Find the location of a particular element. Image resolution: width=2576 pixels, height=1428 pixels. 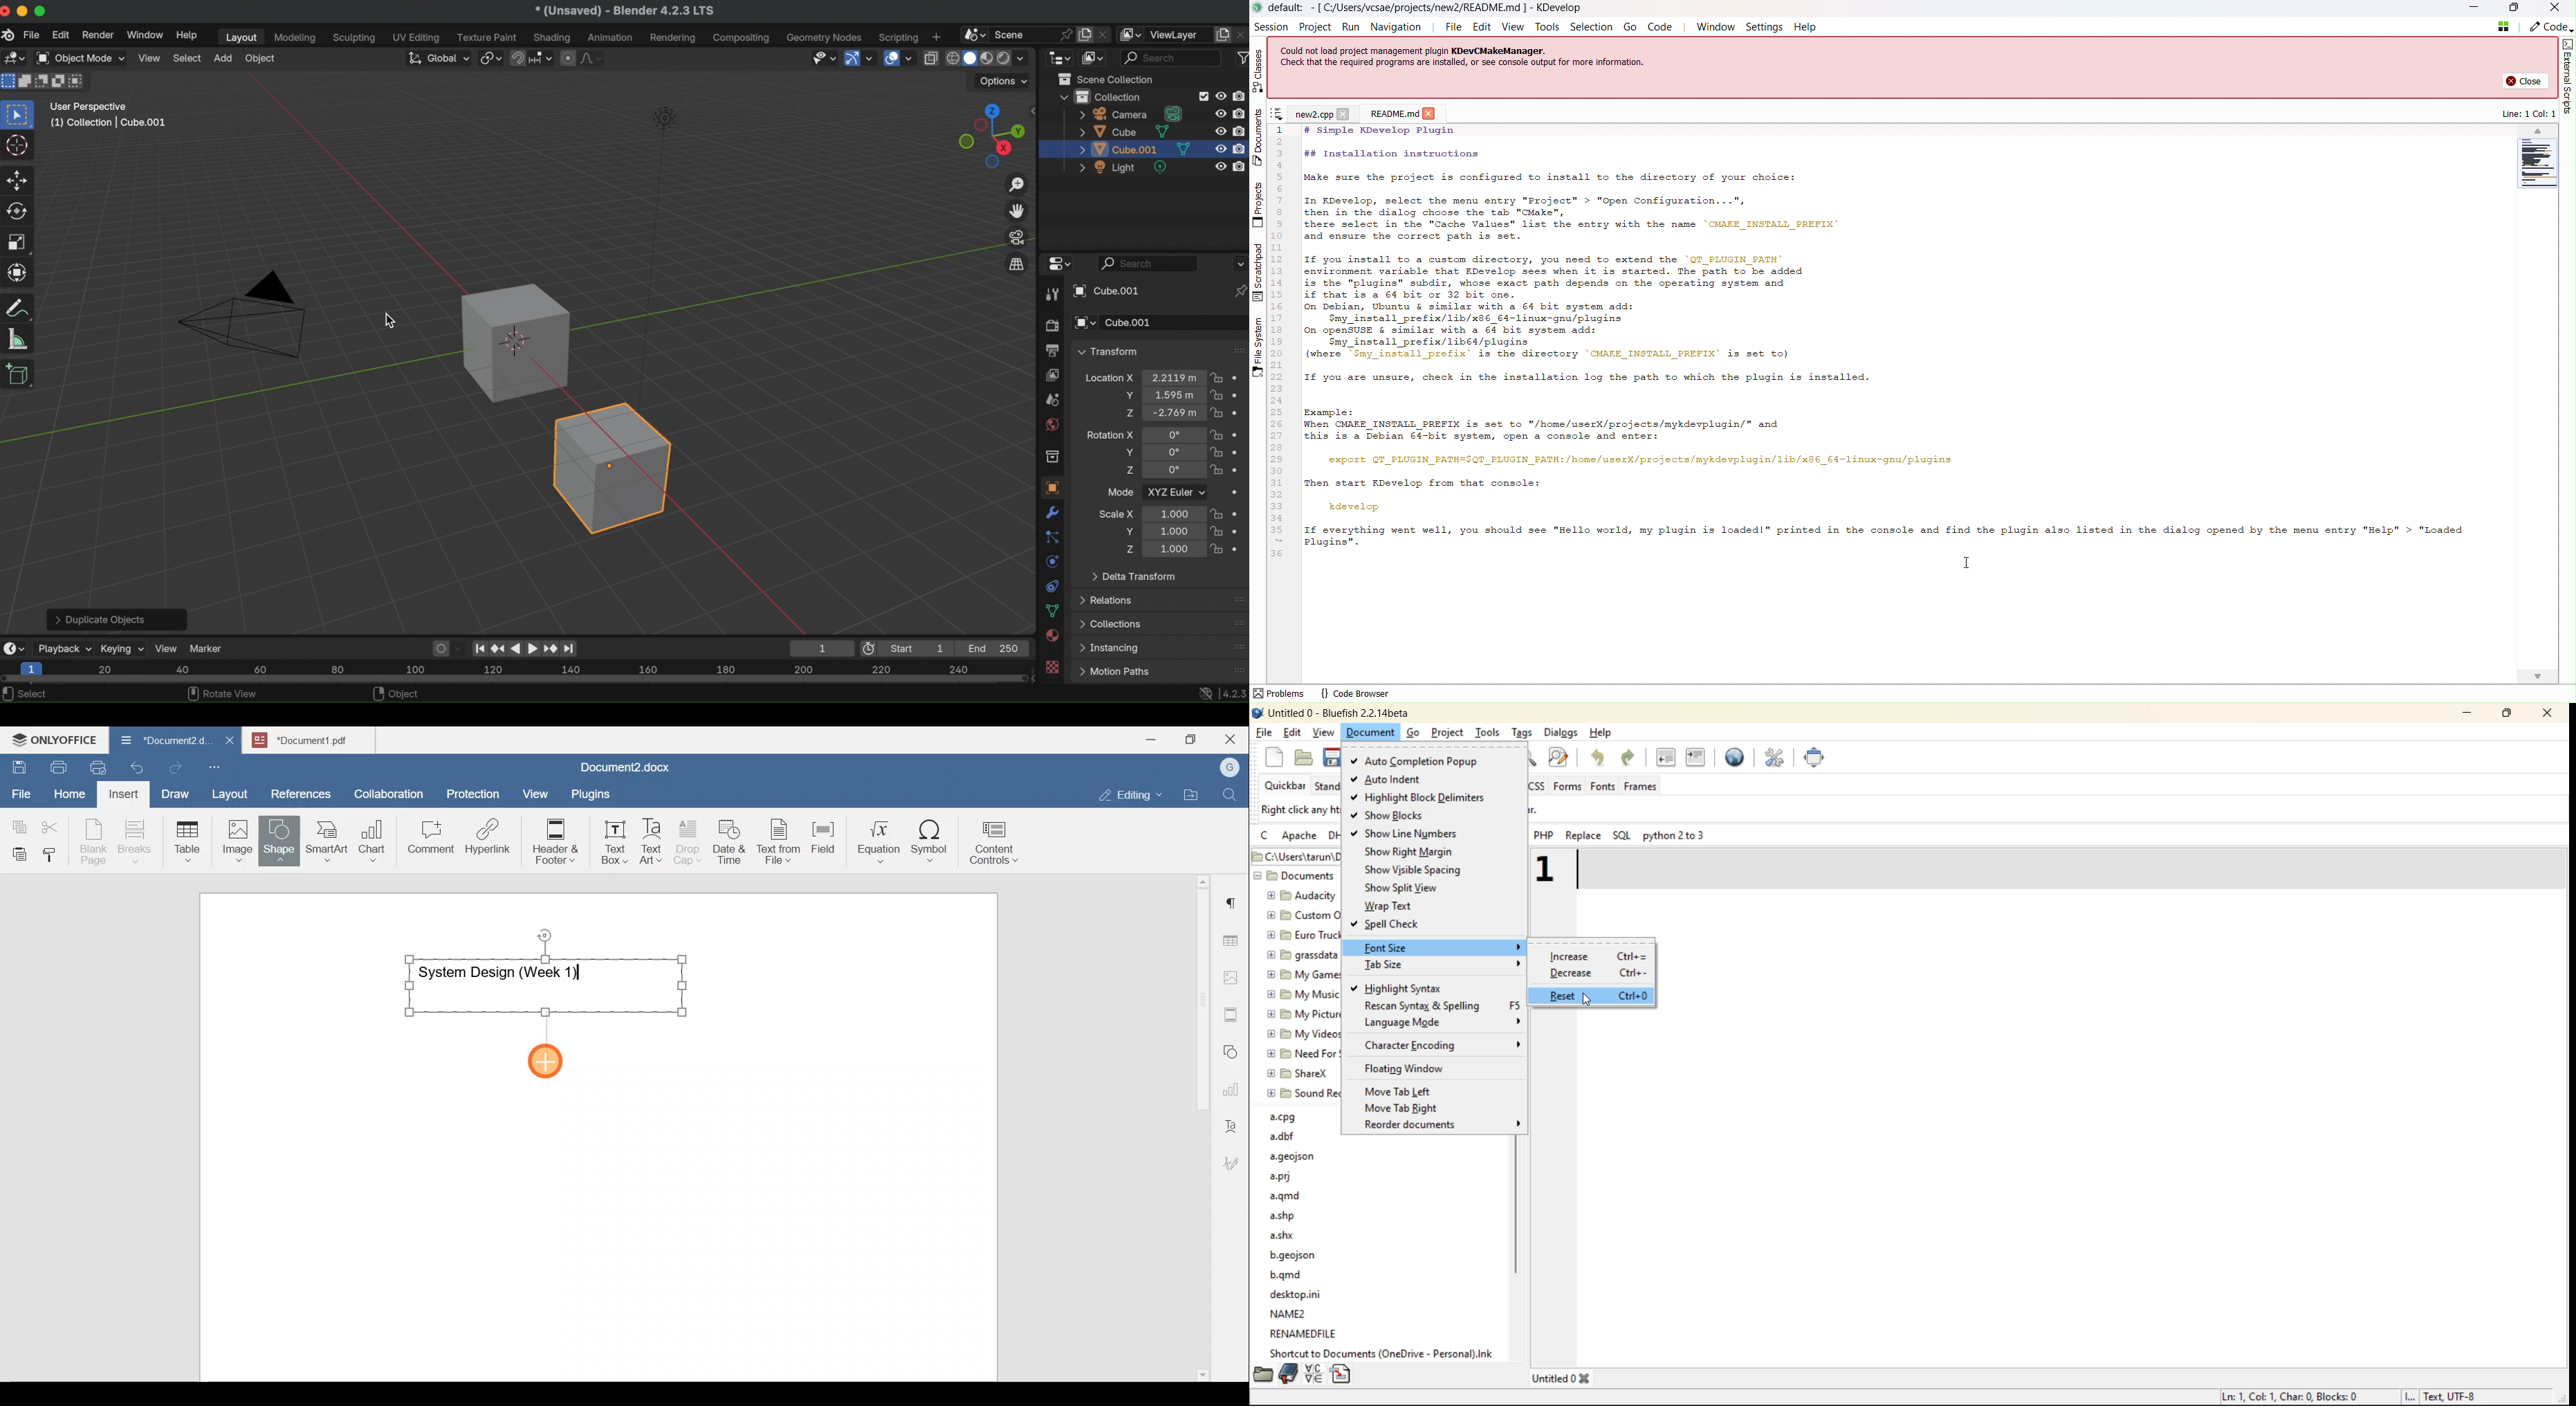

a.qmd is located at coordinates (1288, 1198).